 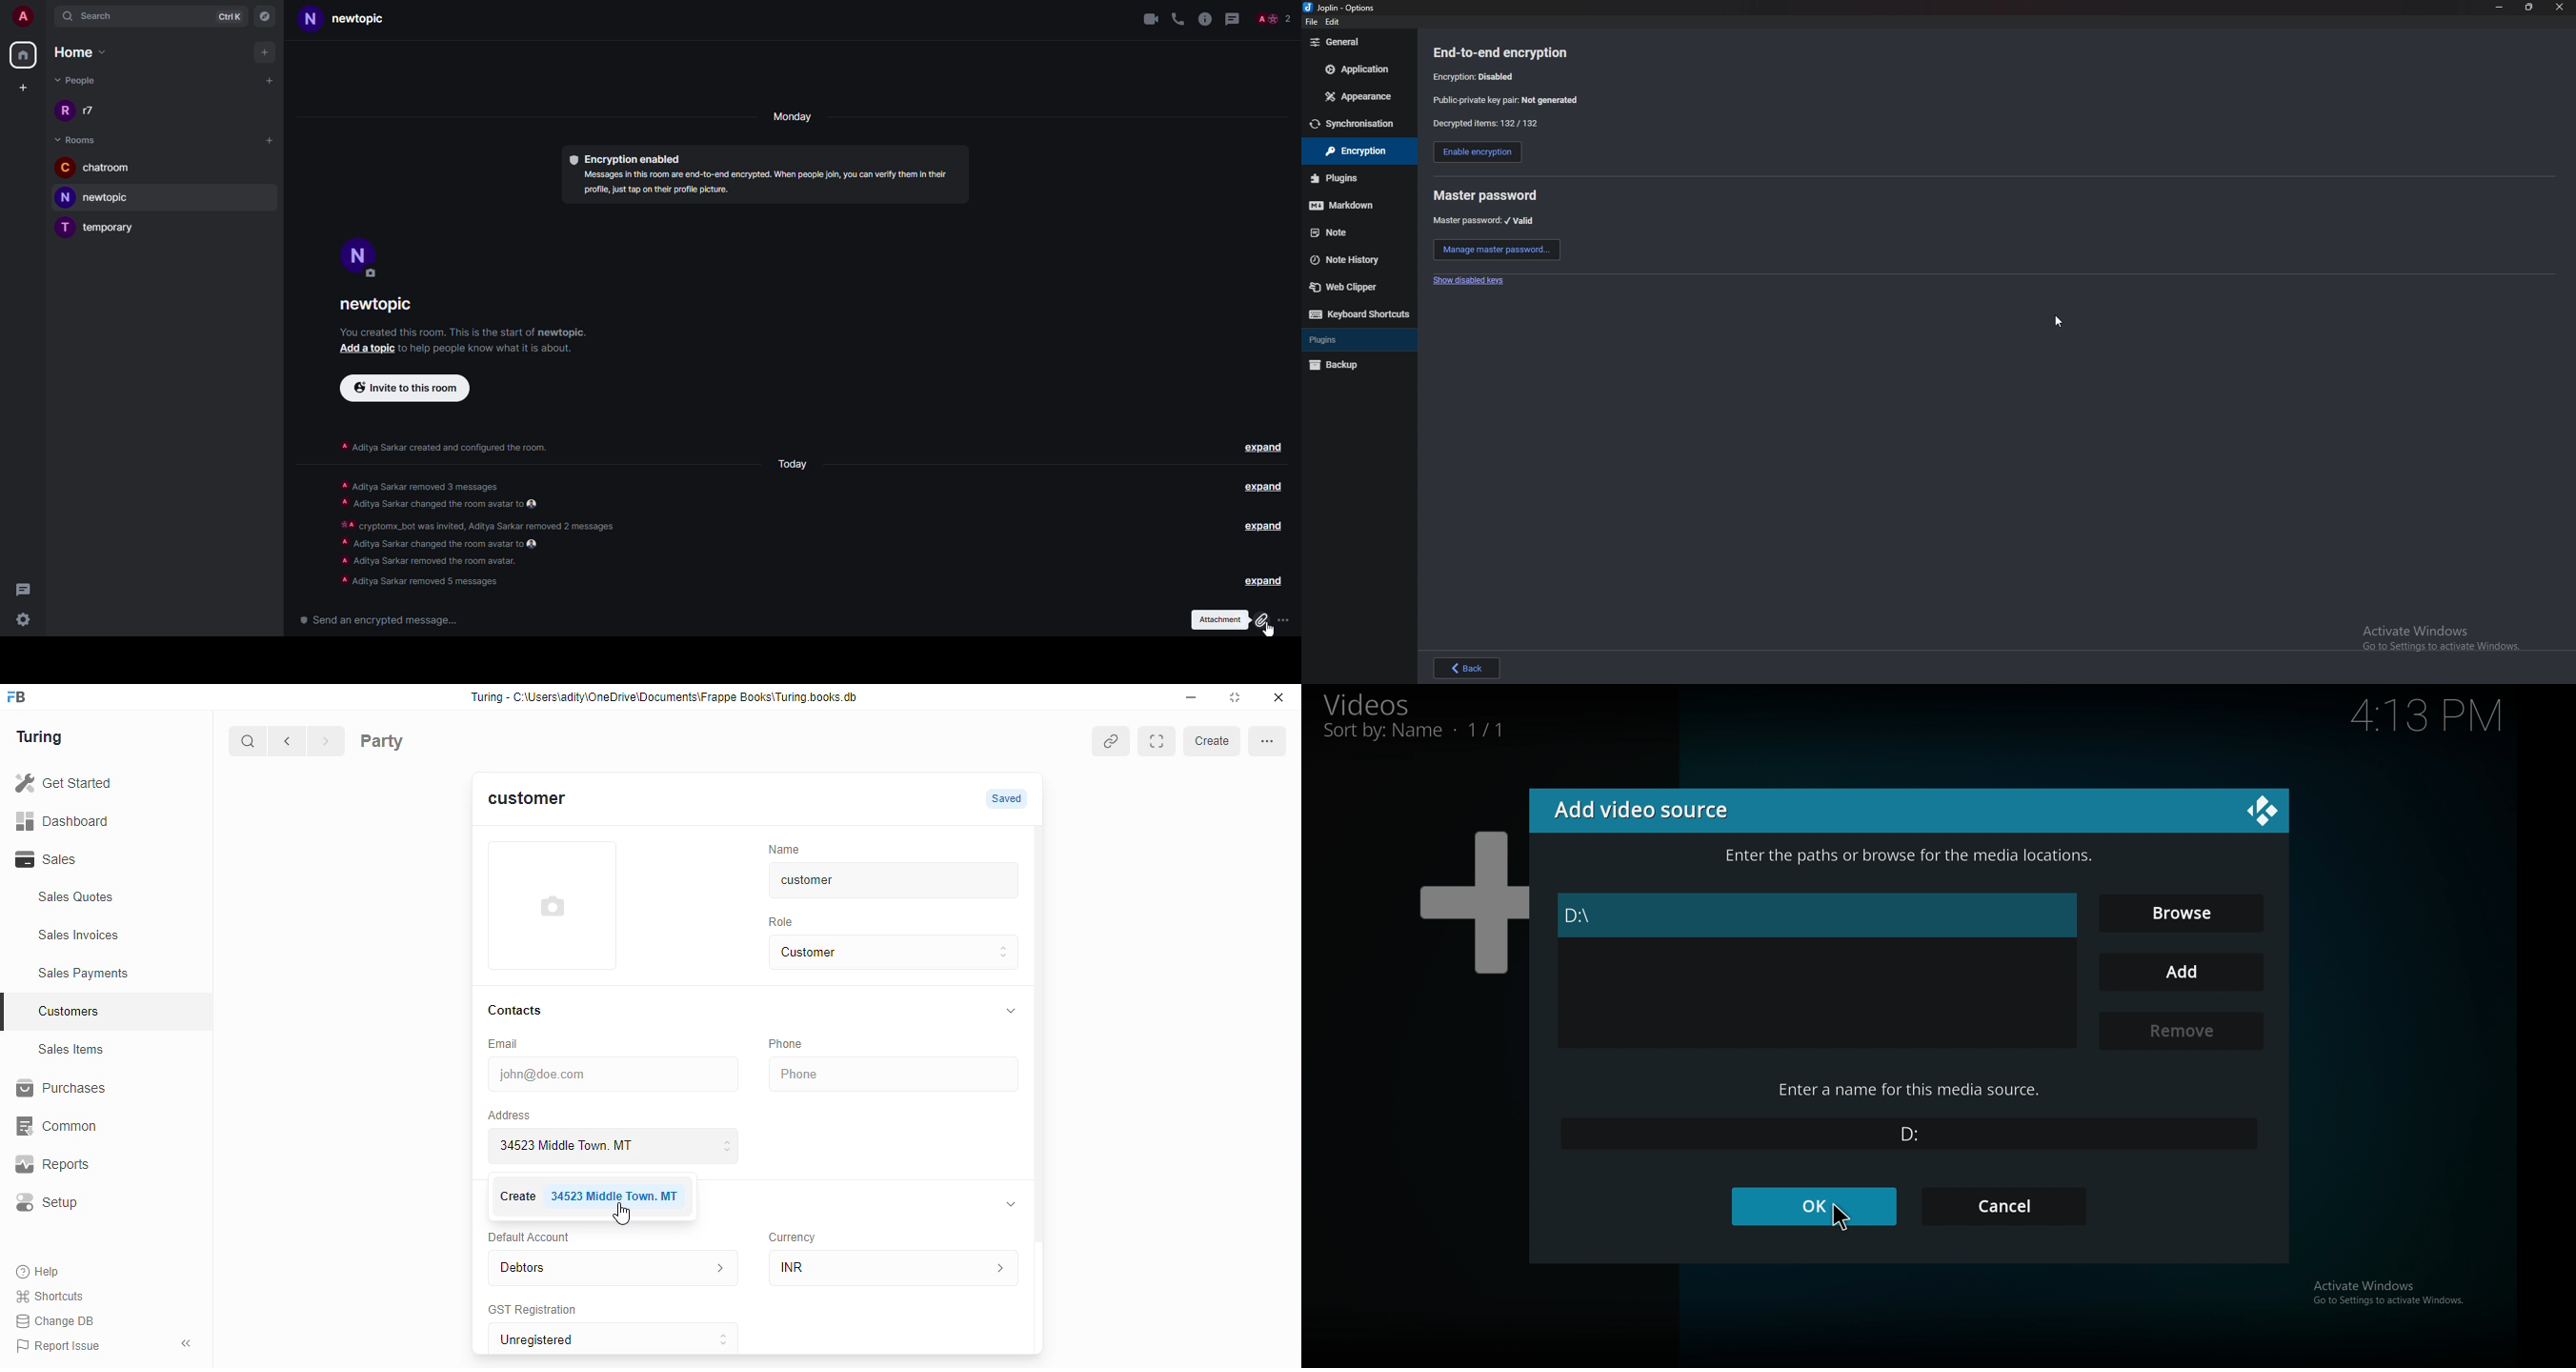 I want to click on Activate Windows, so click(x=2436, y=637).